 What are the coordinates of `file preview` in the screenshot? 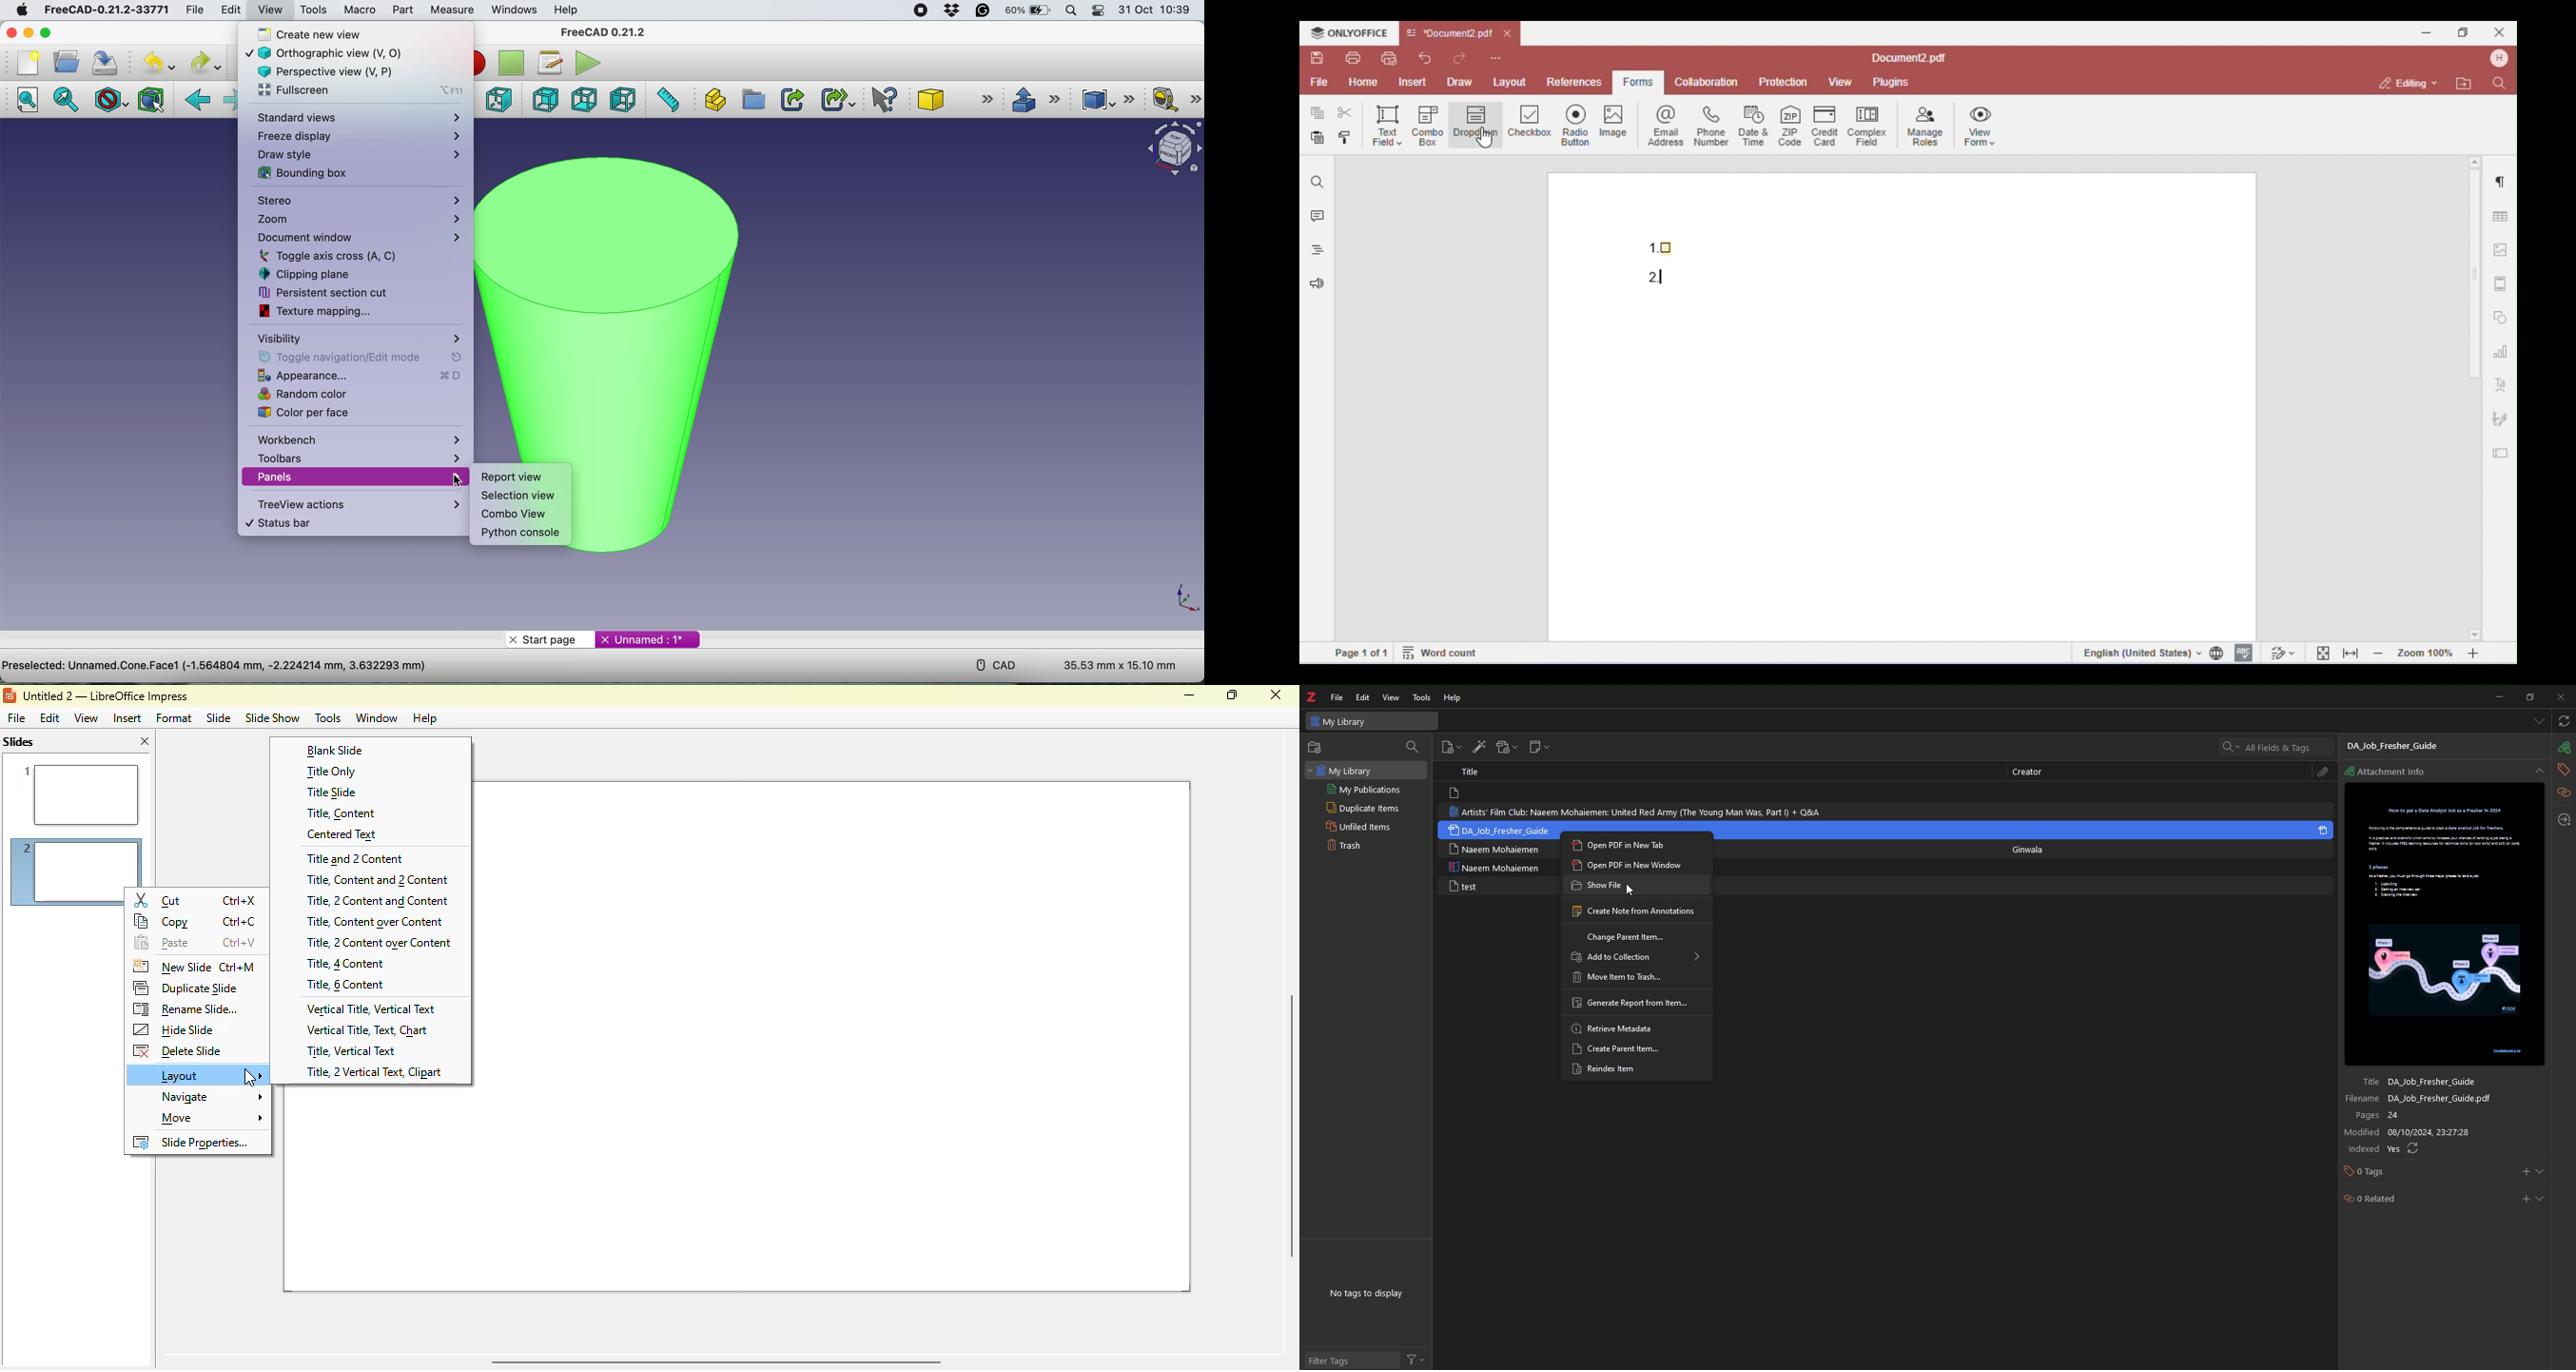 It's located at (2446, 924).